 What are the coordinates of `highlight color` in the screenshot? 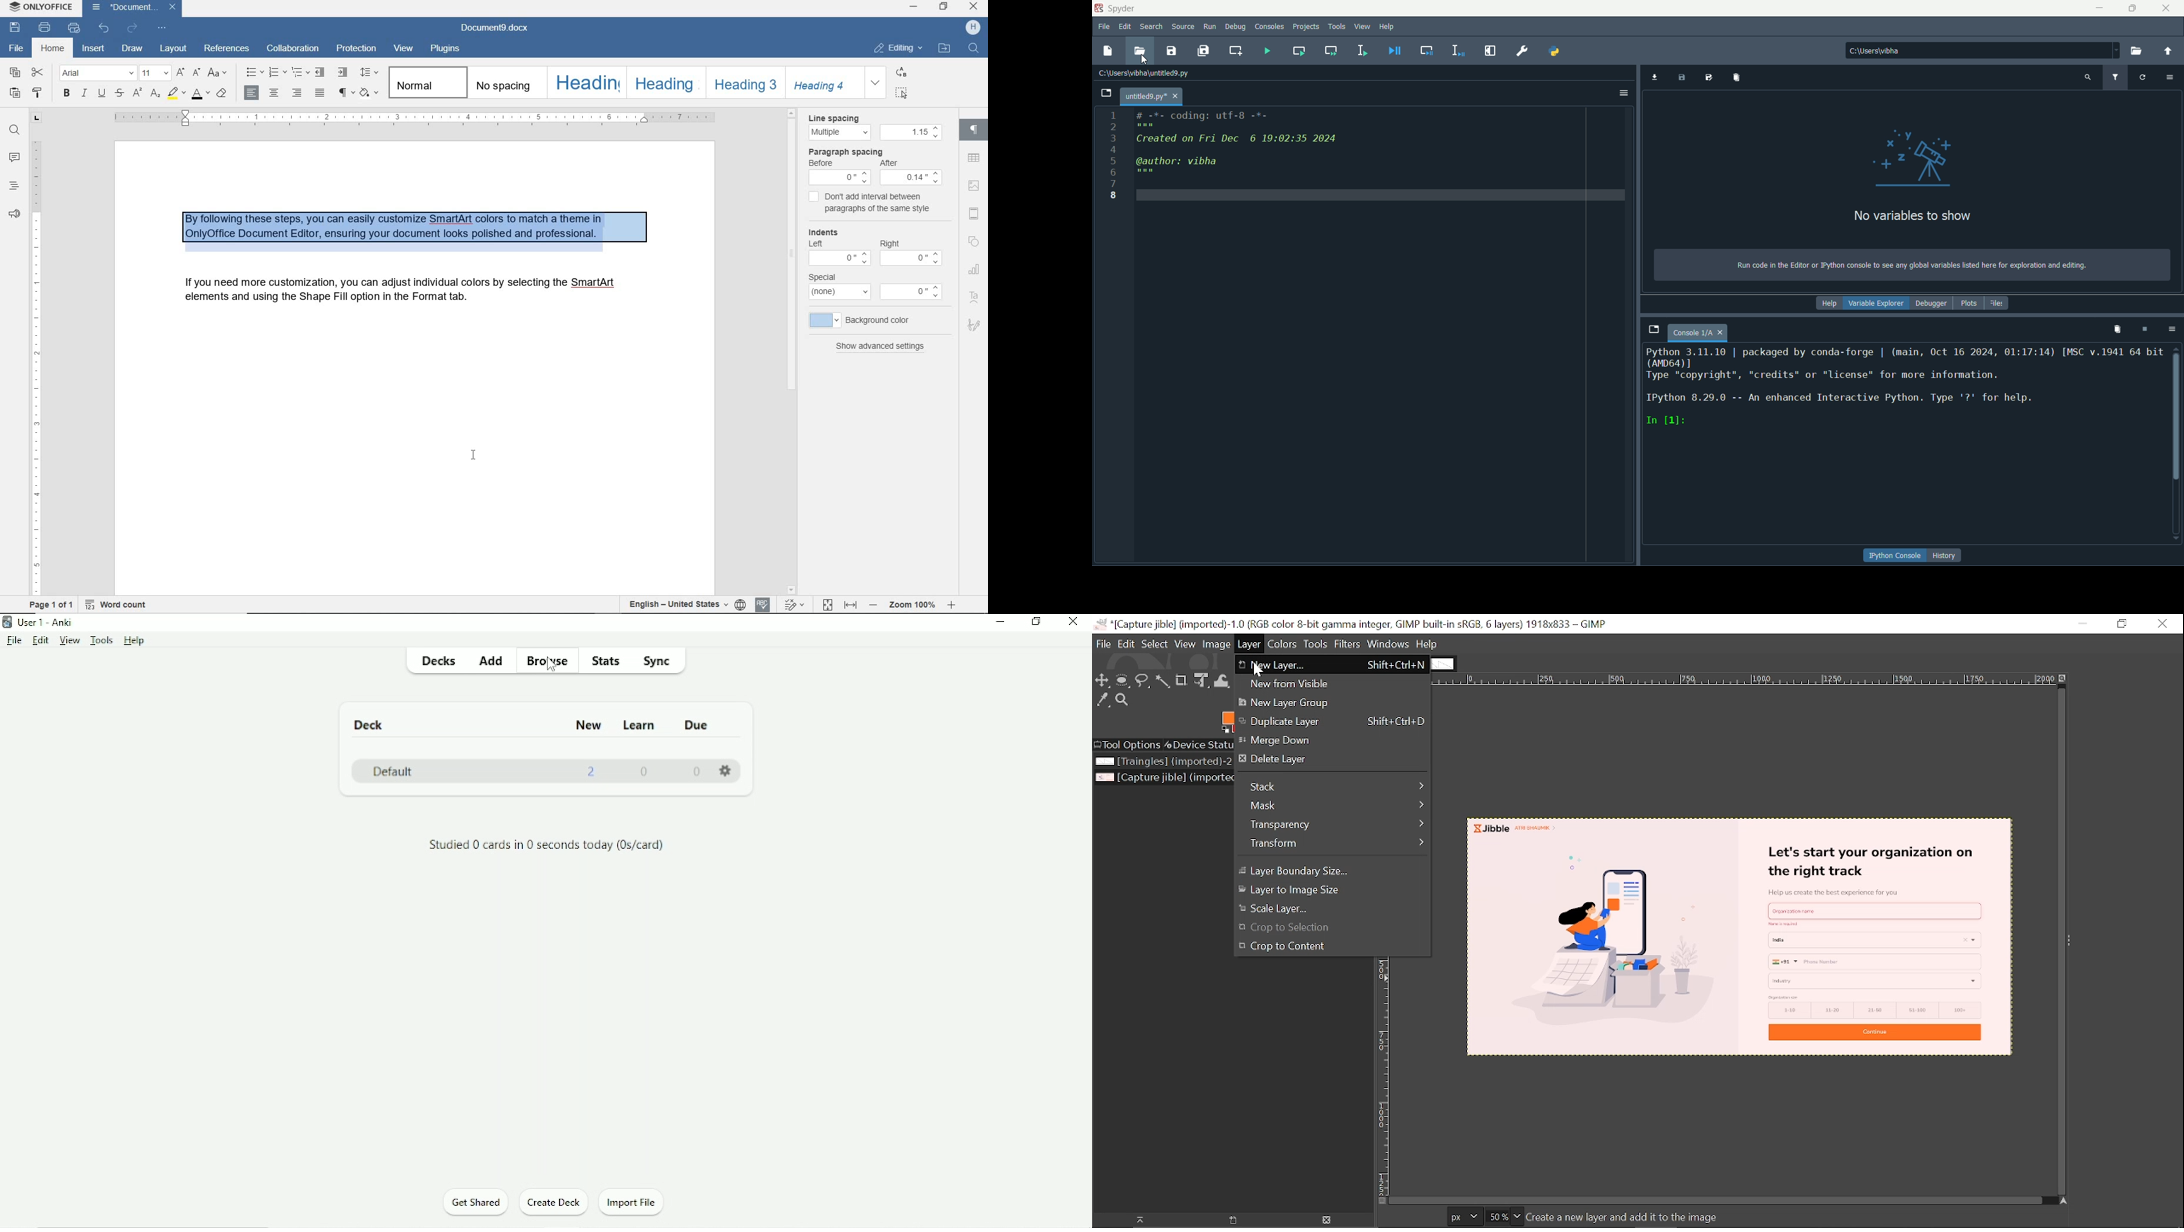 It's located at (176, 94).